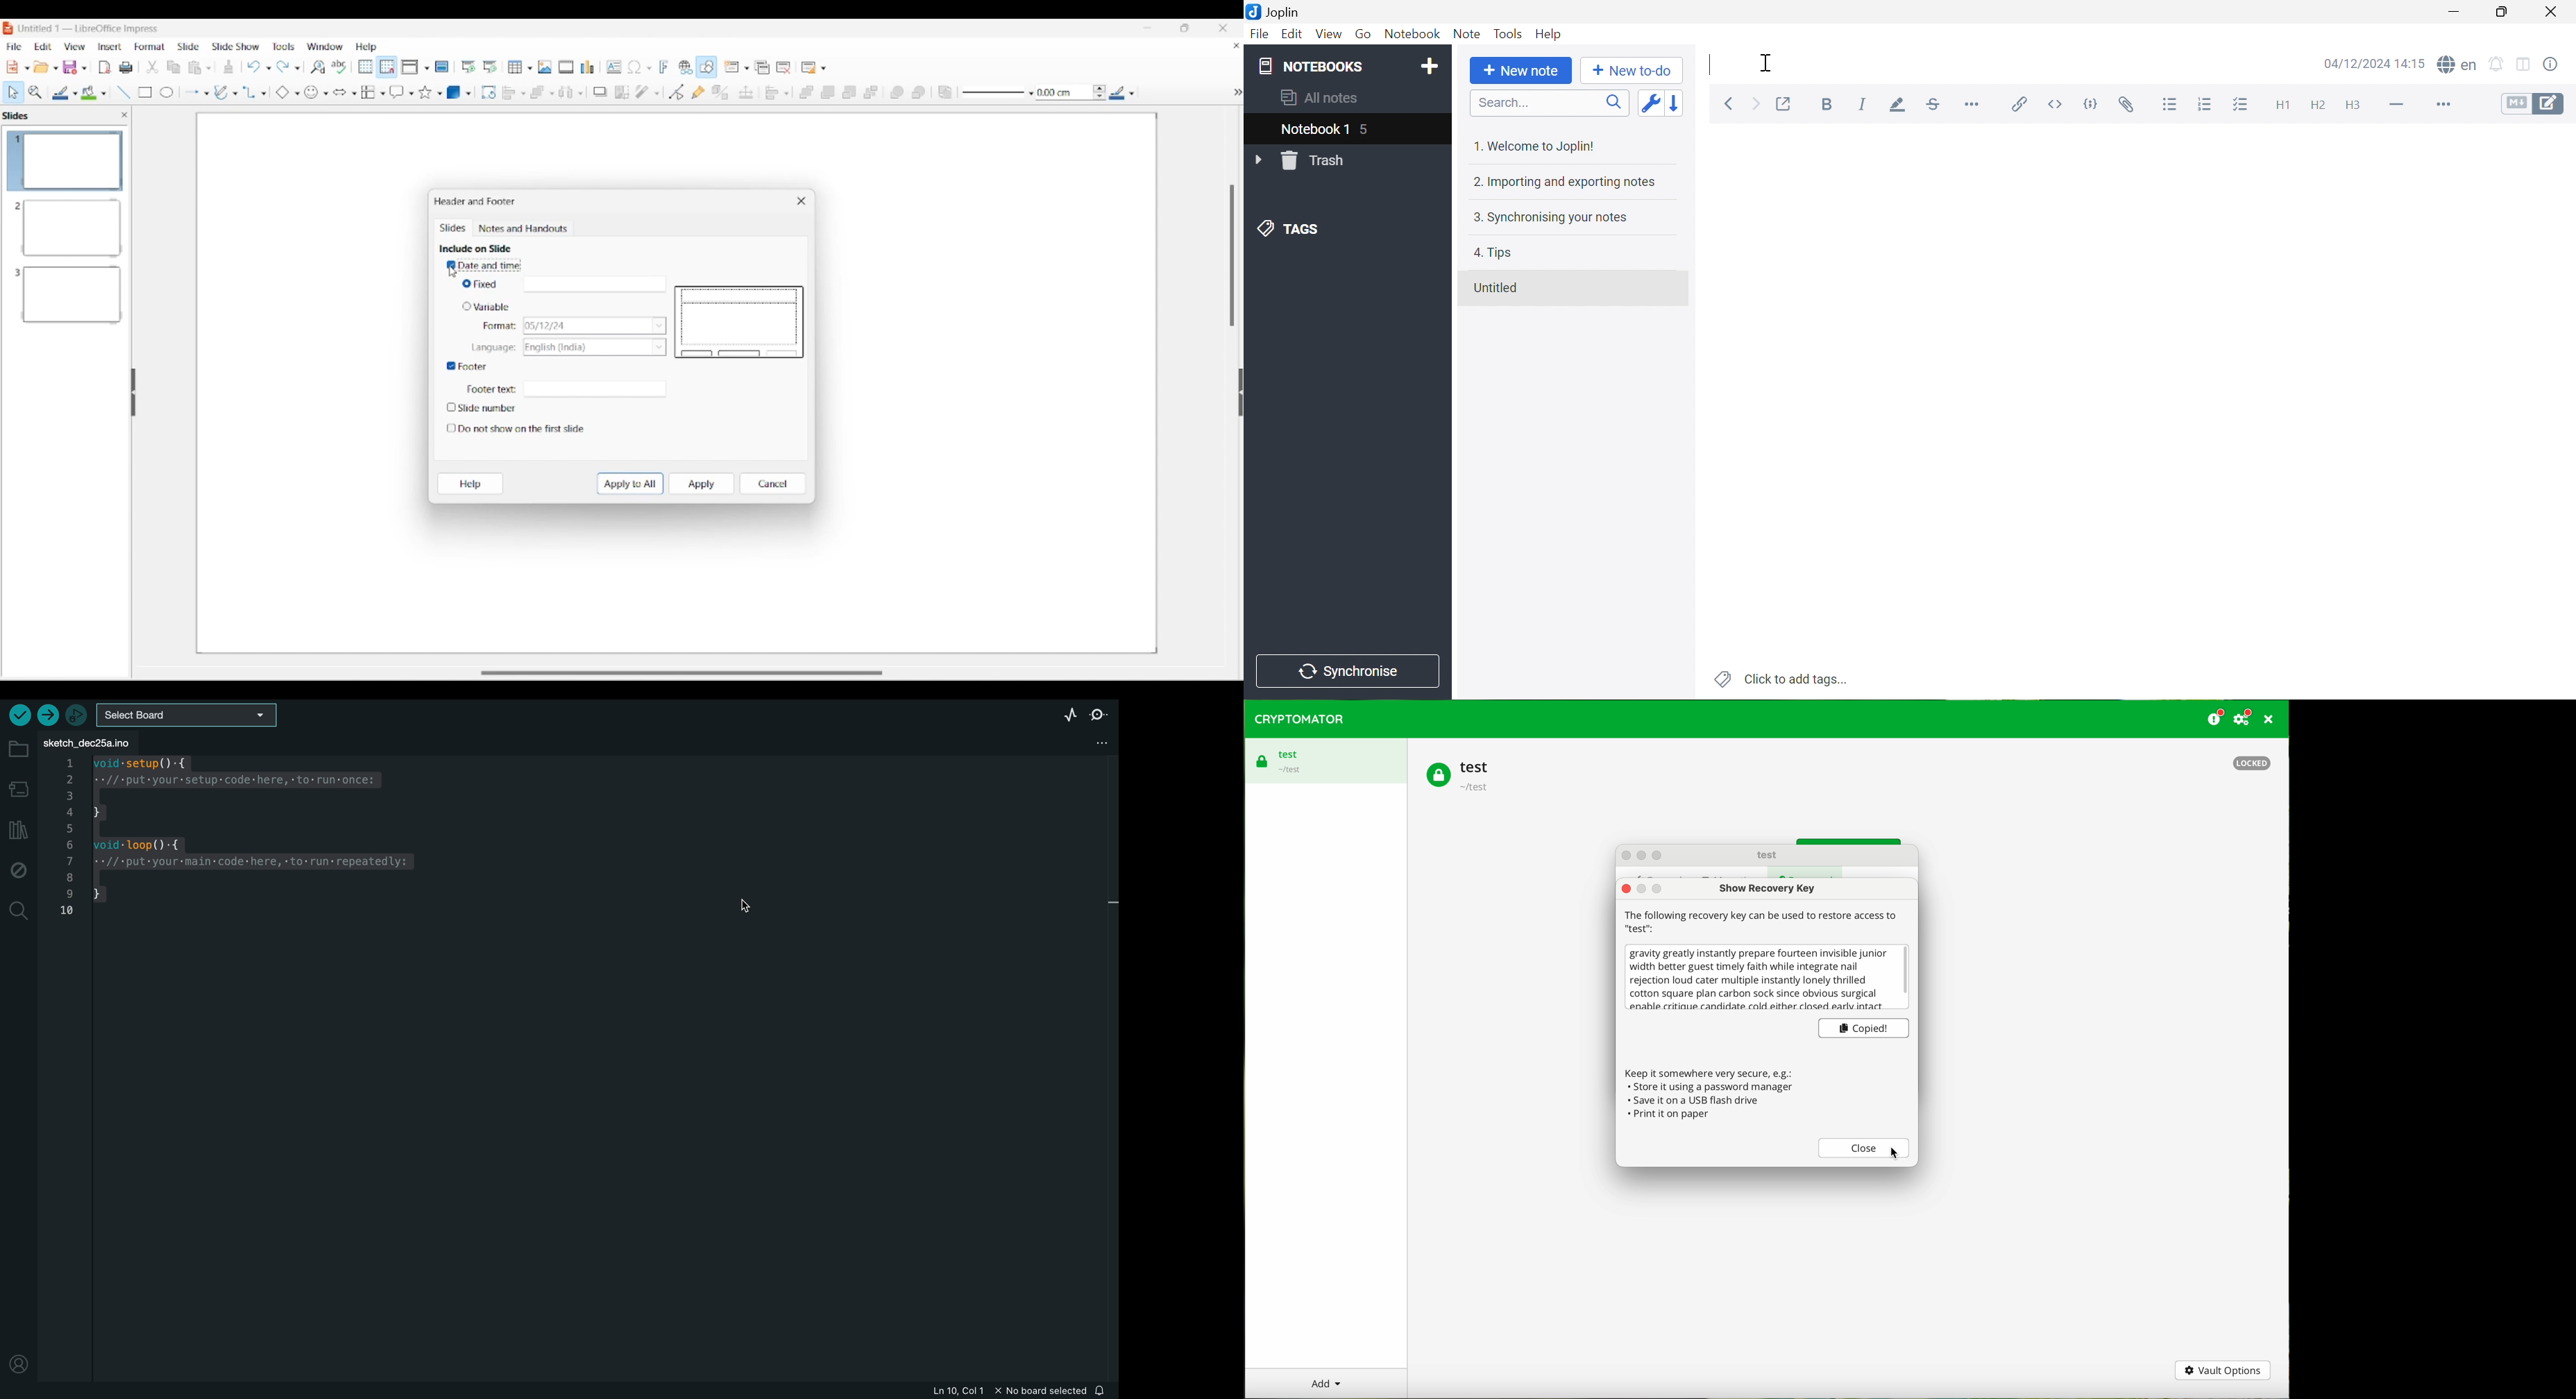 Image resolution: width=2576 pixels, height=1400 pixels. I want to click on Highlight, so click(1894, 106).